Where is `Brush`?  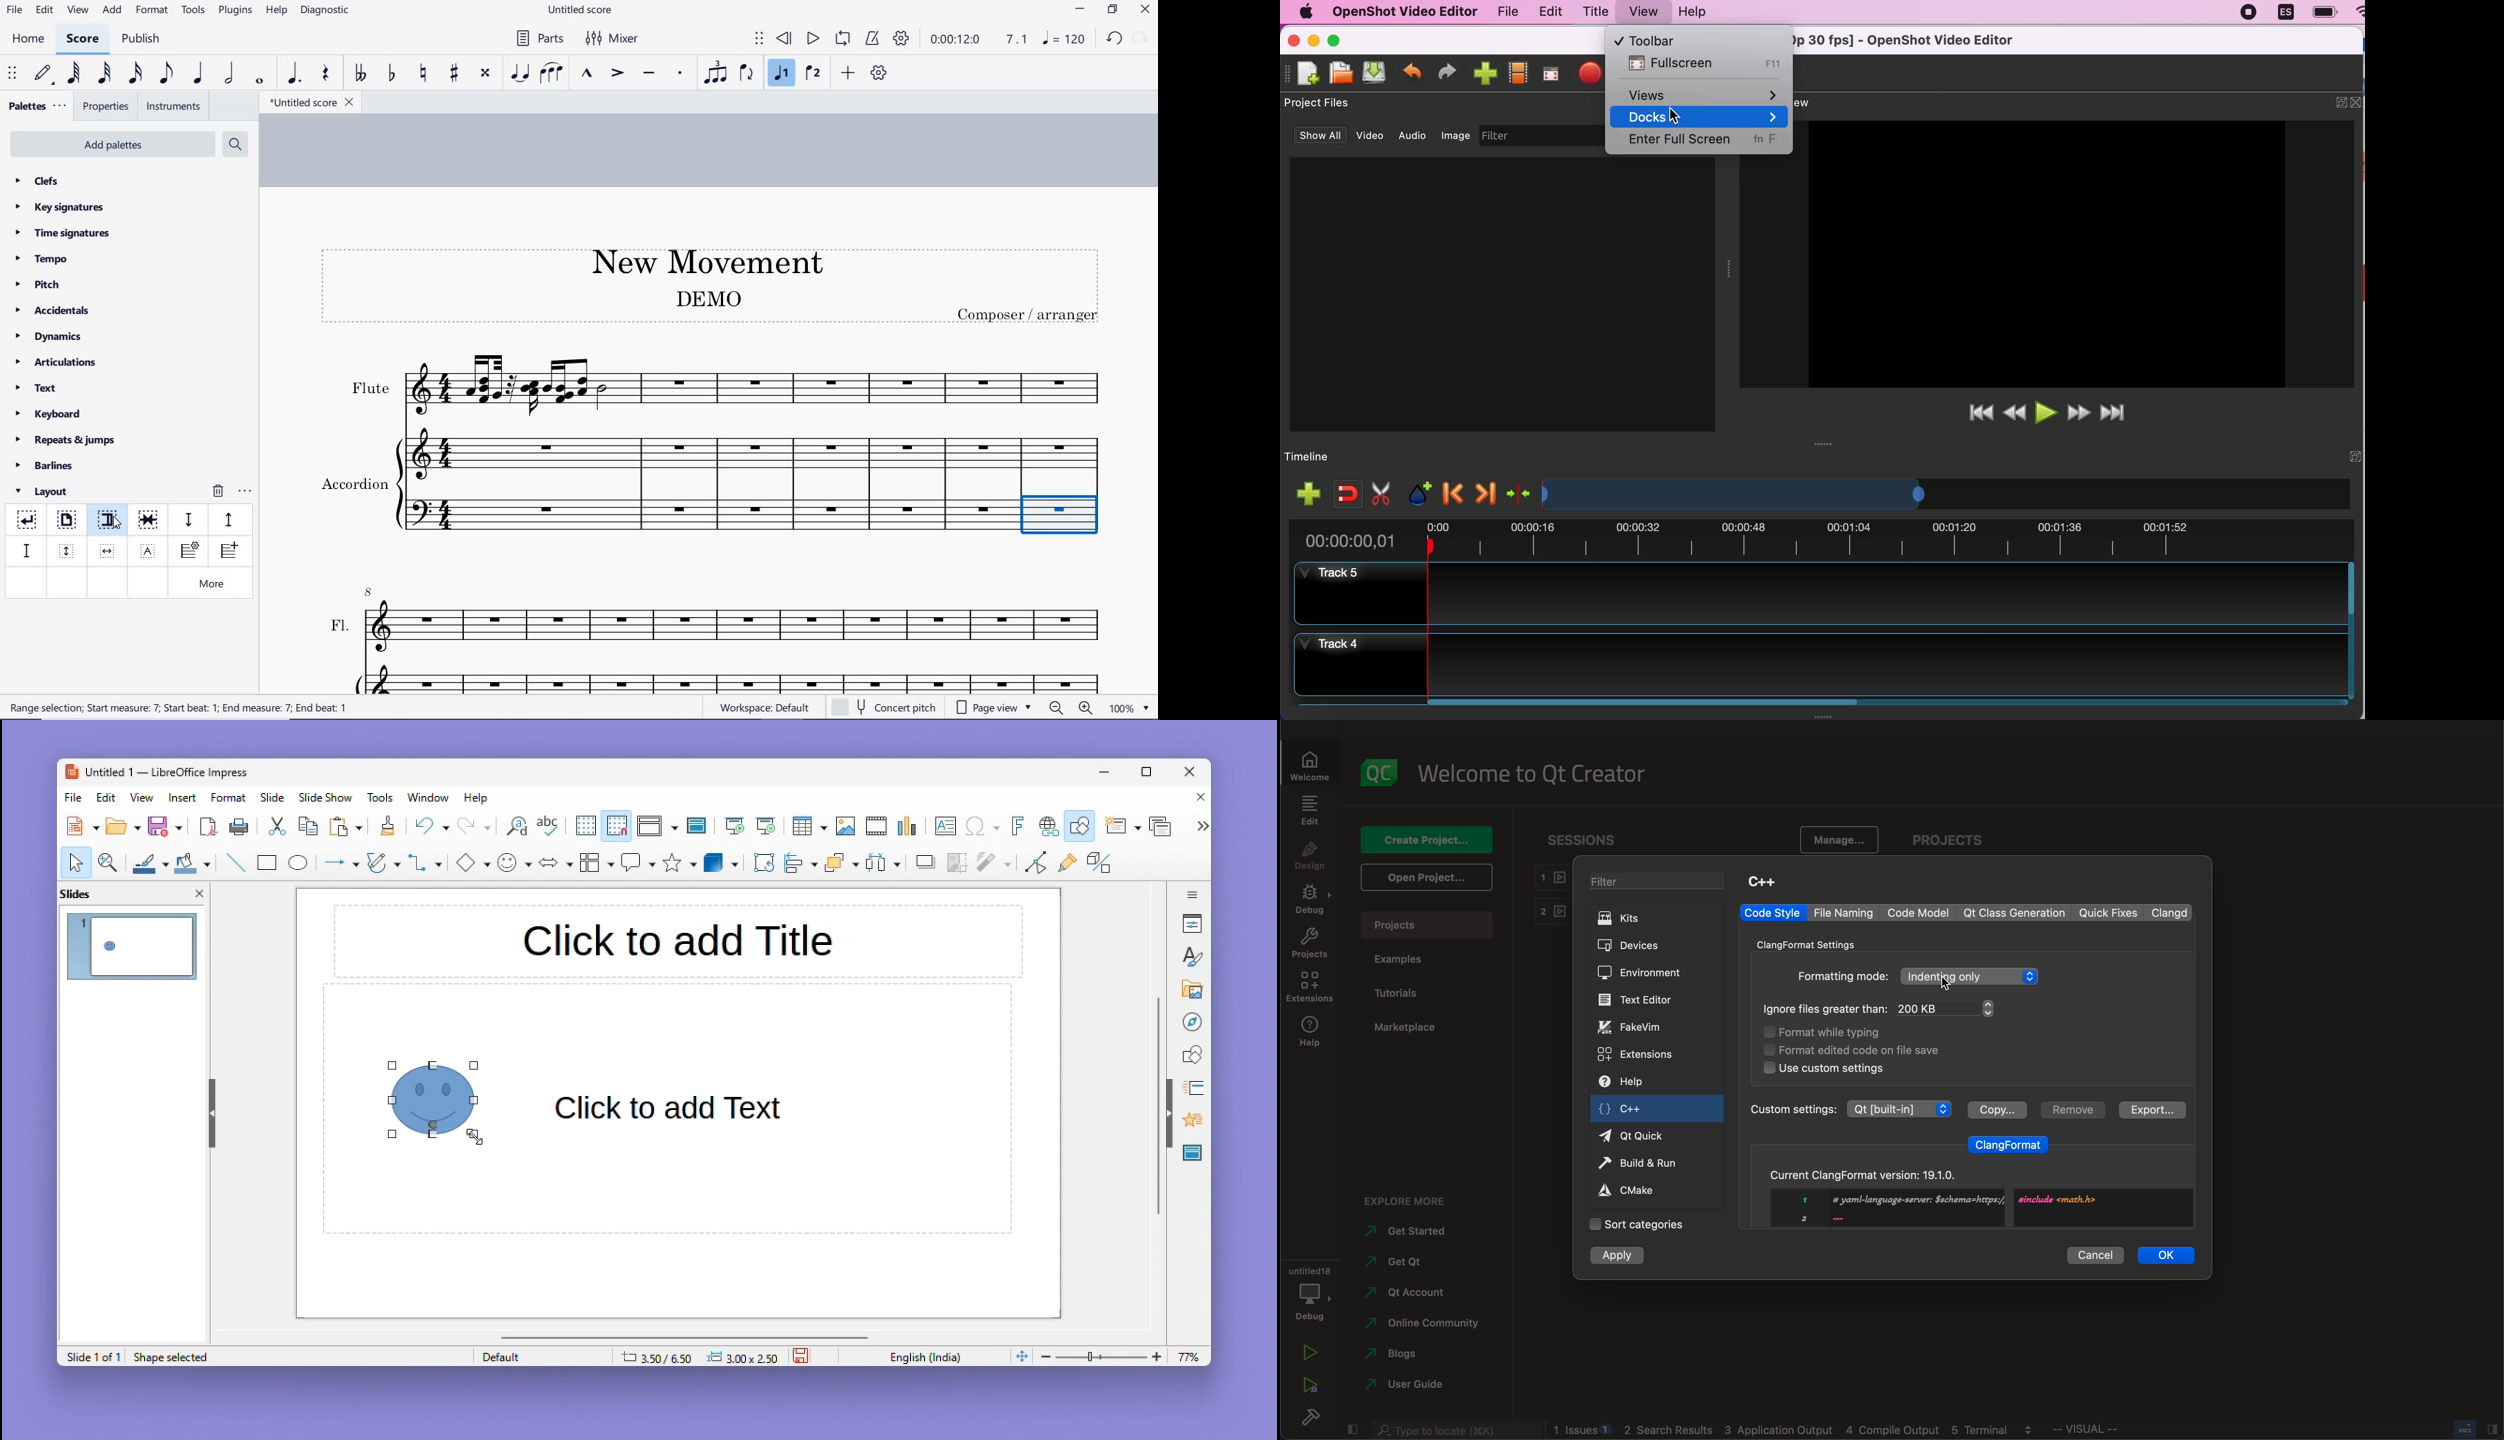
Brush is located at coordinates (145, 860).